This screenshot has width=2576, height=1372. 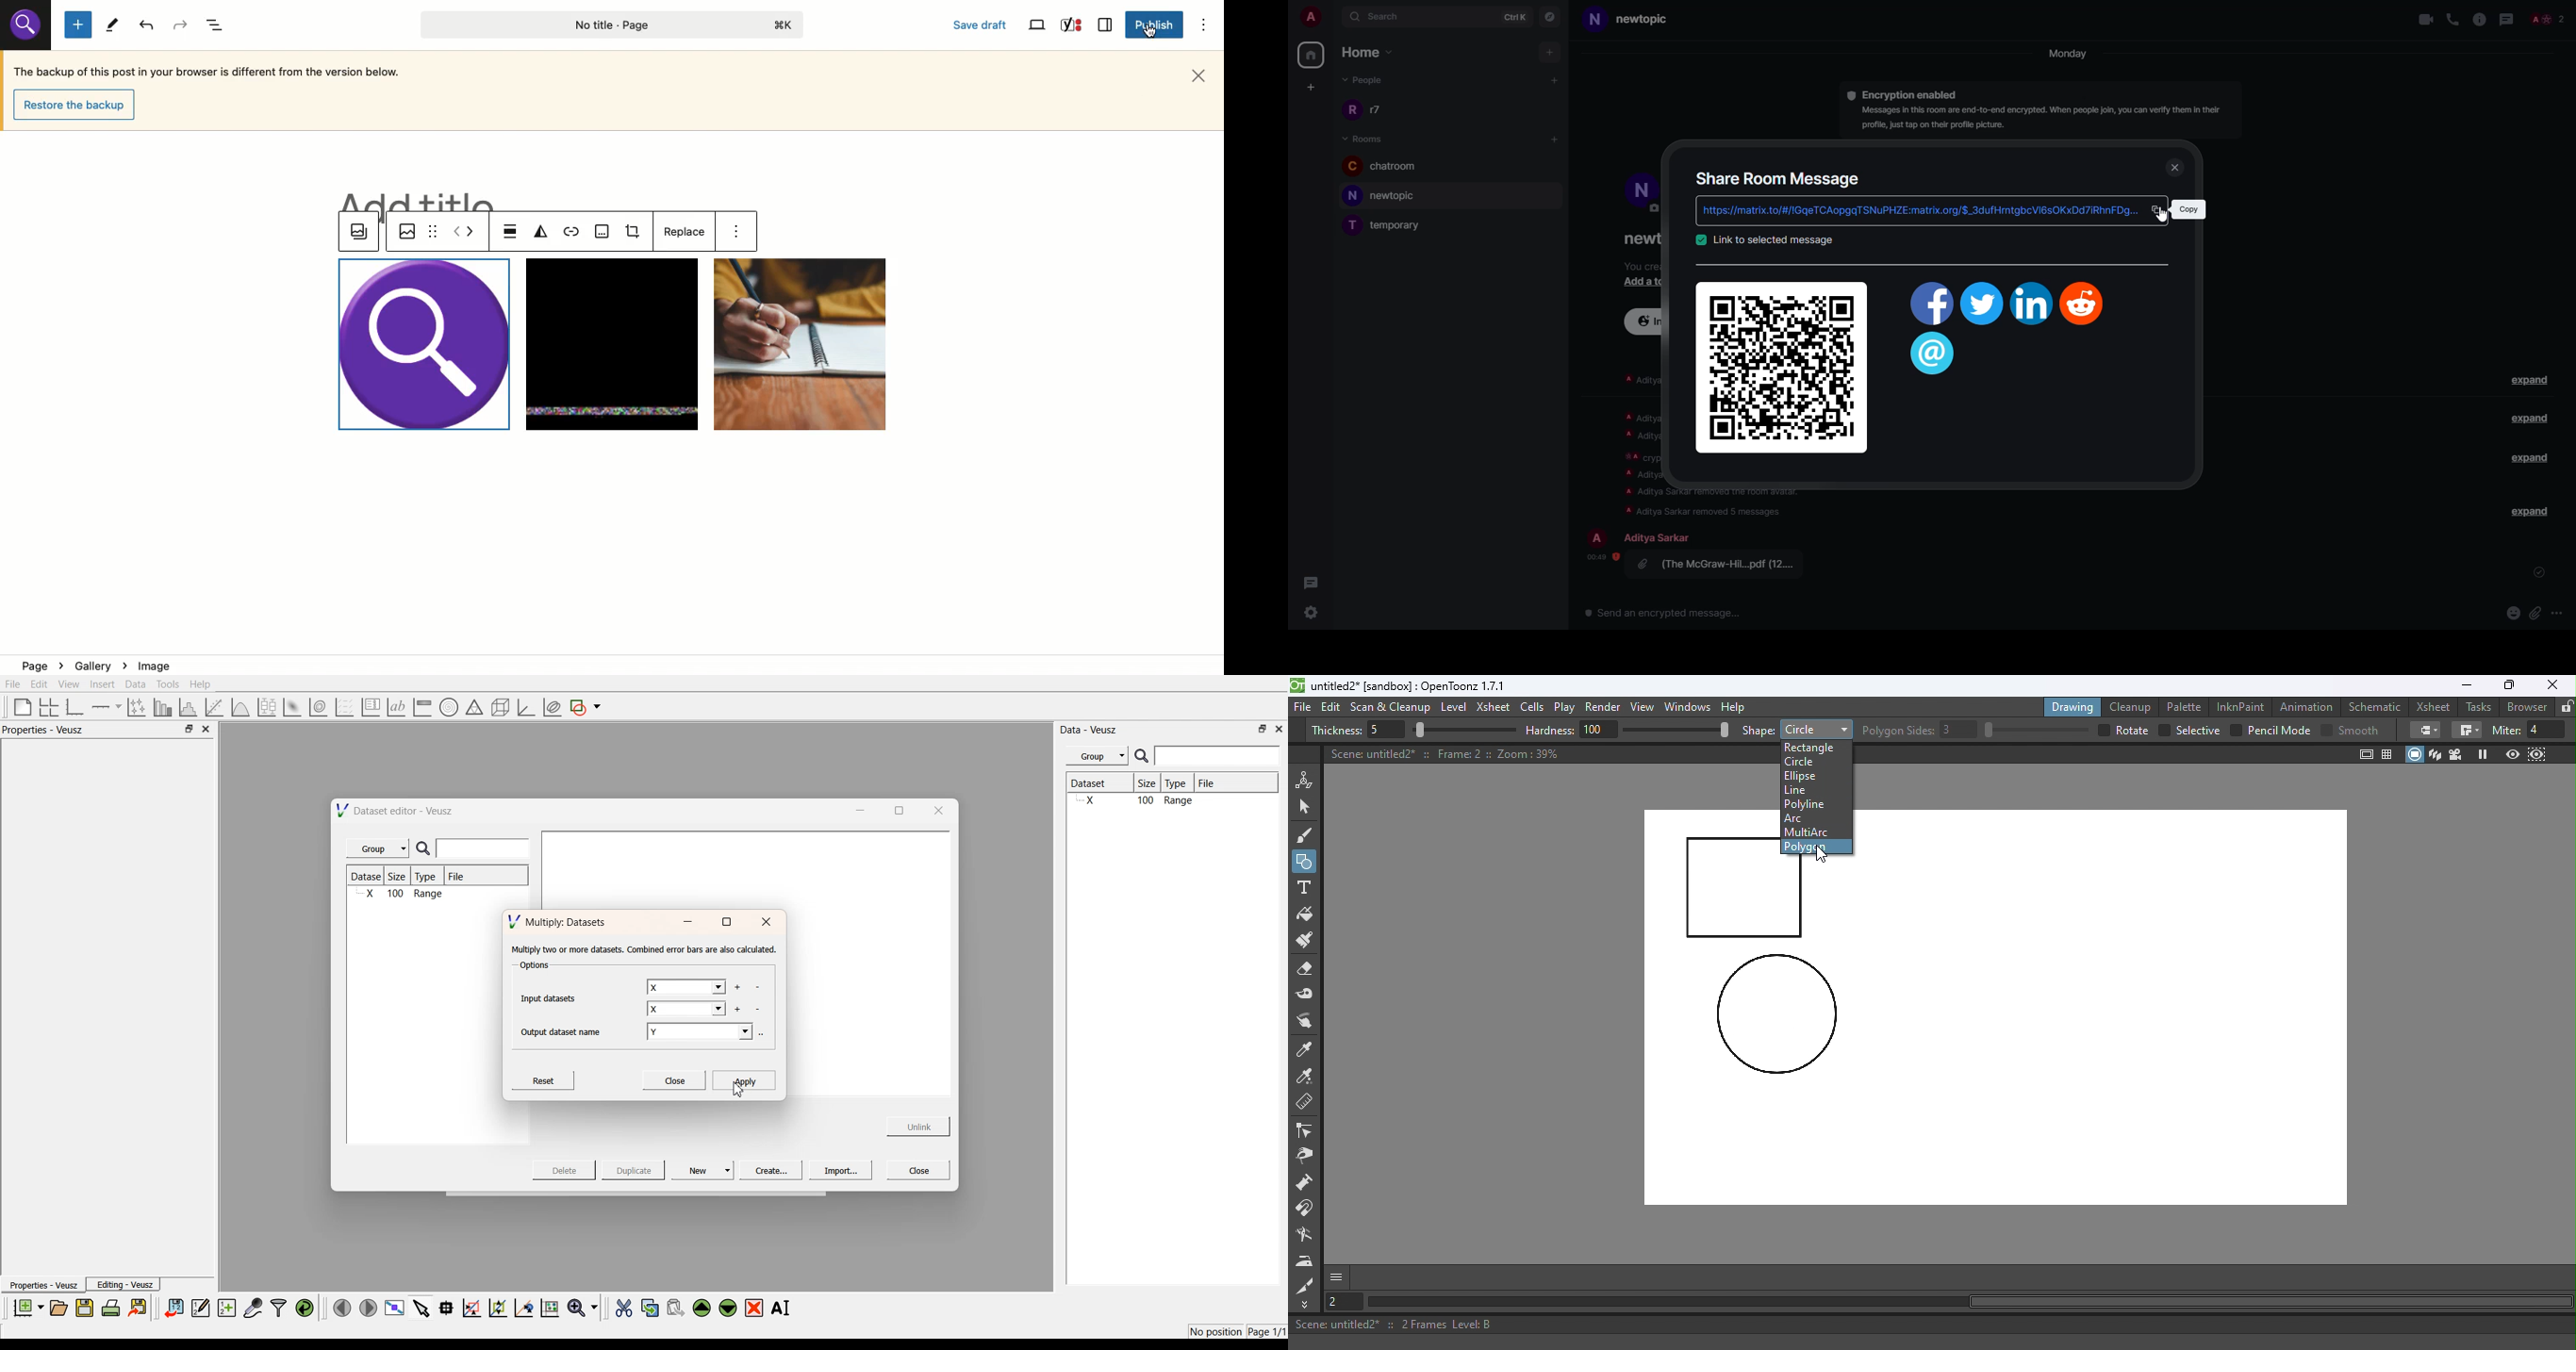 I want to click on 5, so click(x=1383, y=731).